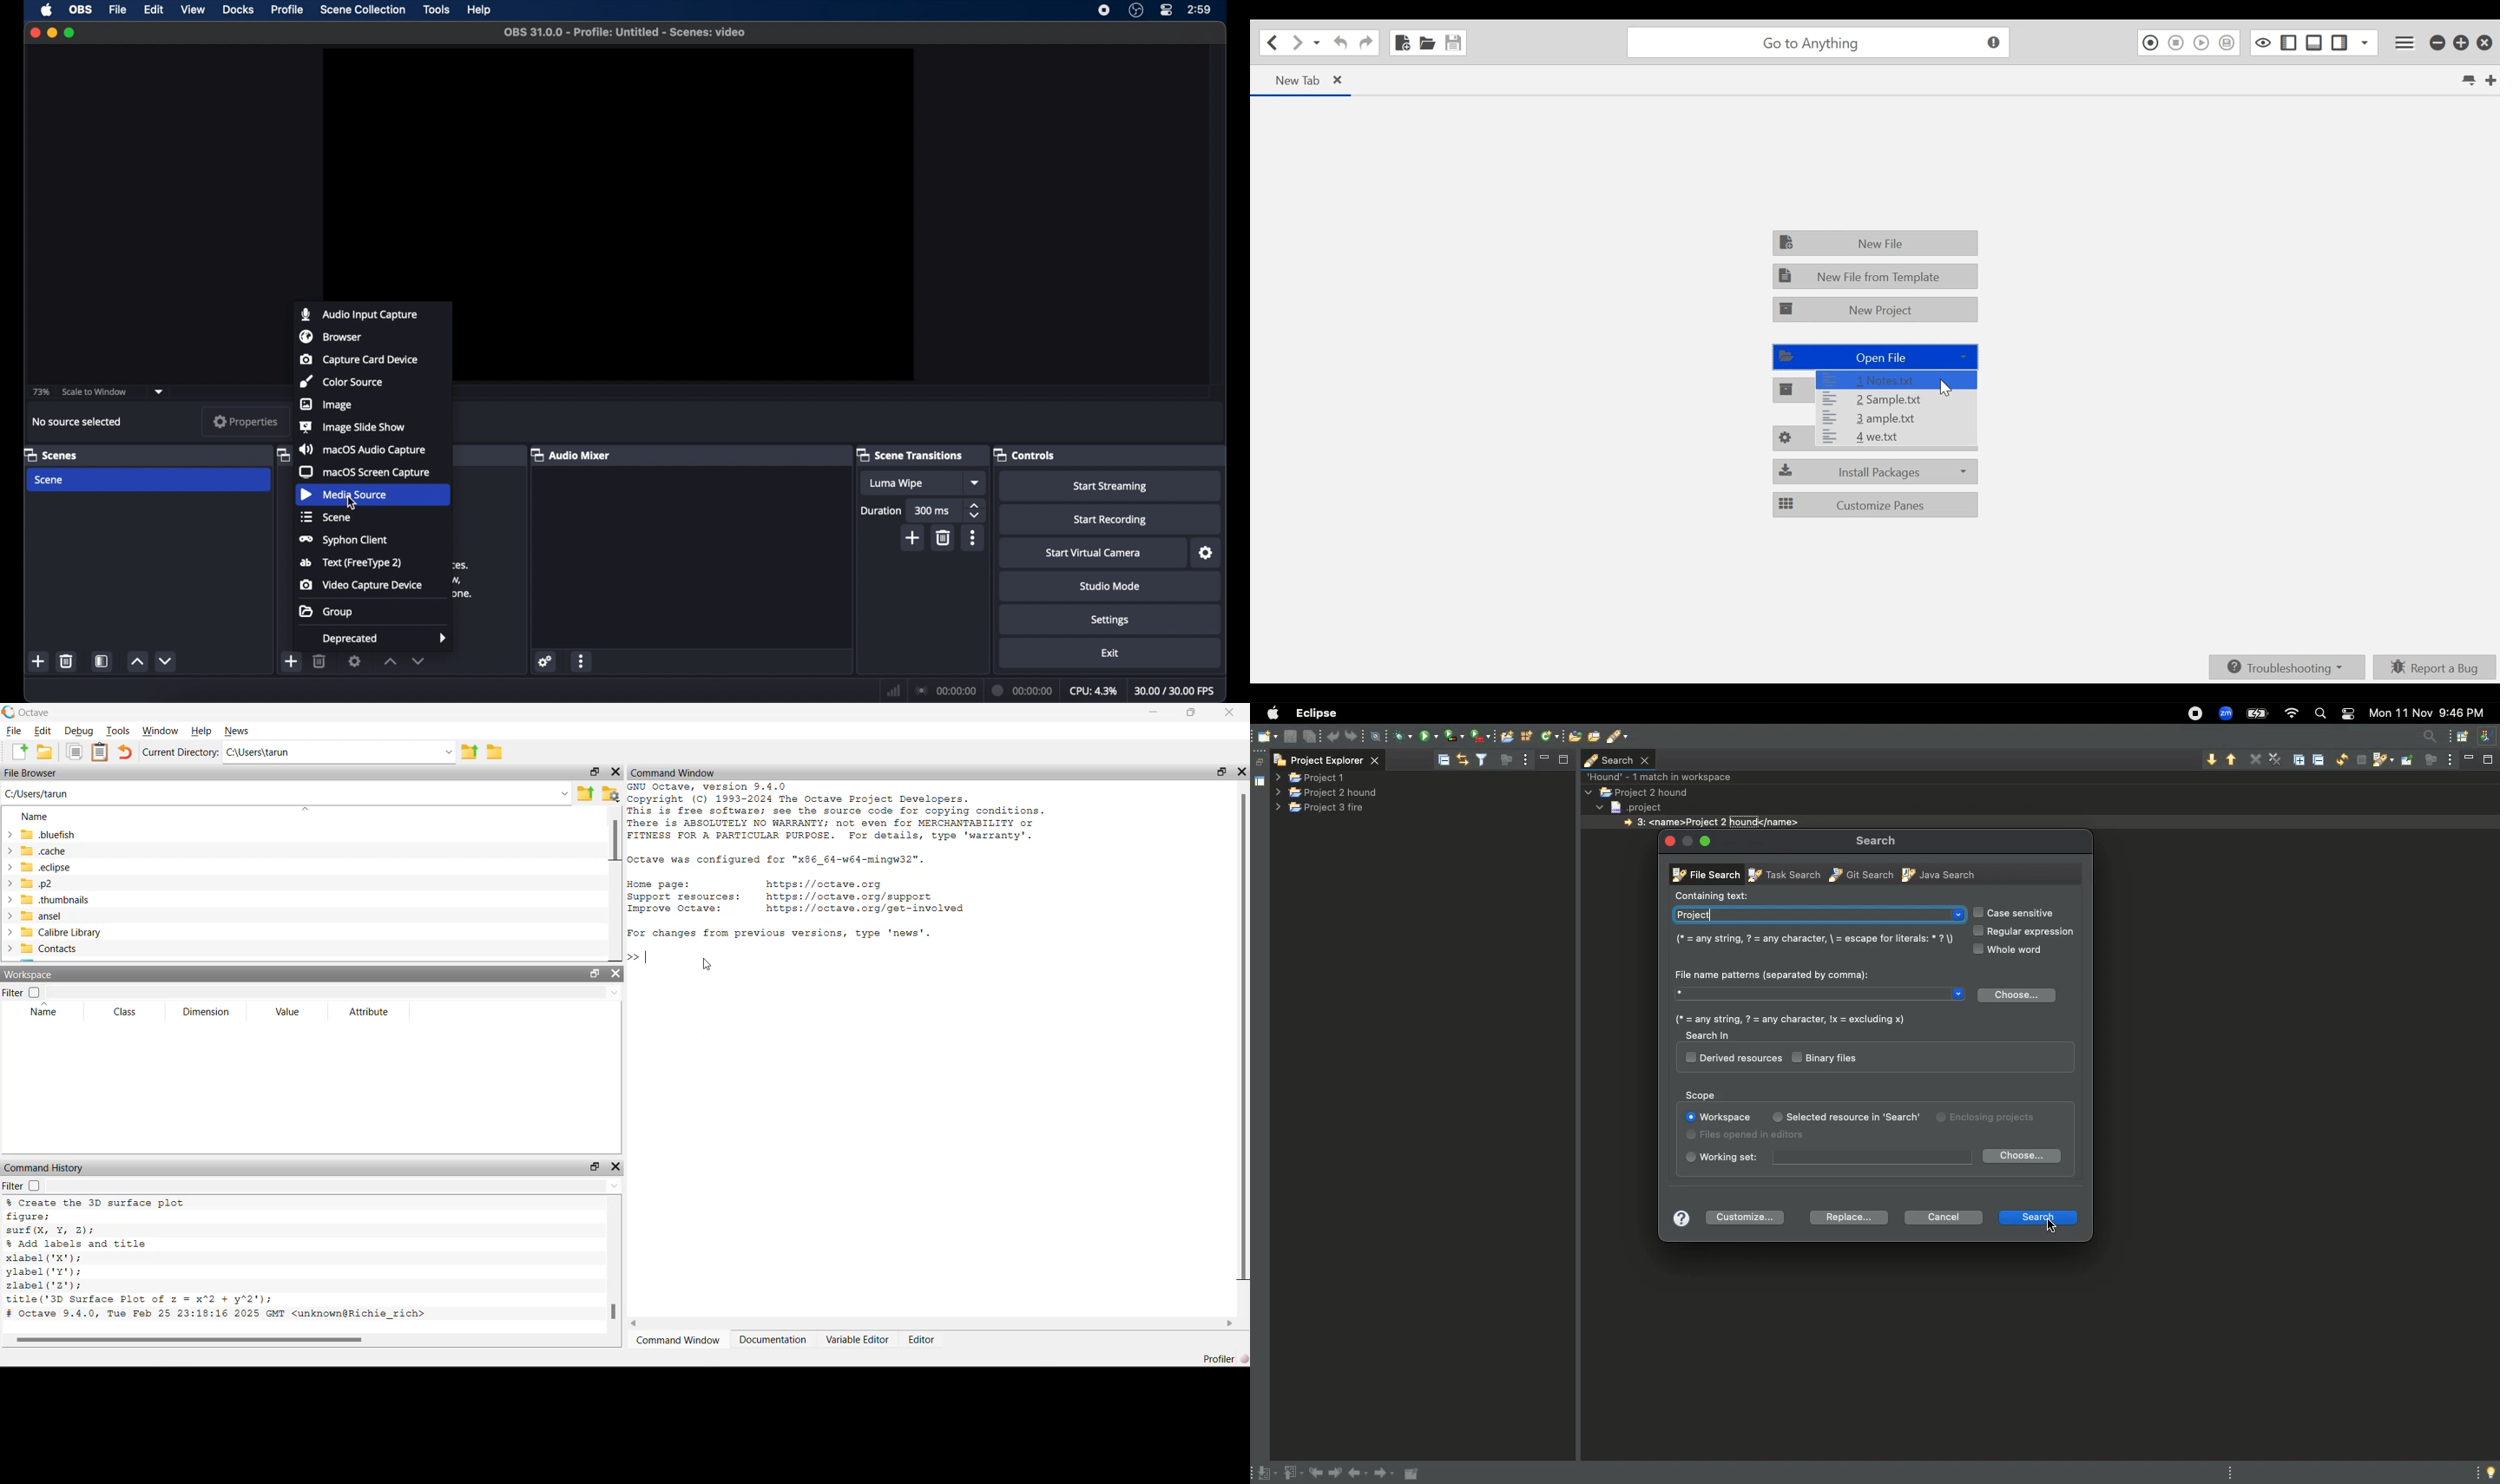  What do you see at coordinates (2210, 759) in the screenshot?
I see `Show next match` at bounding box center [2210, 759].